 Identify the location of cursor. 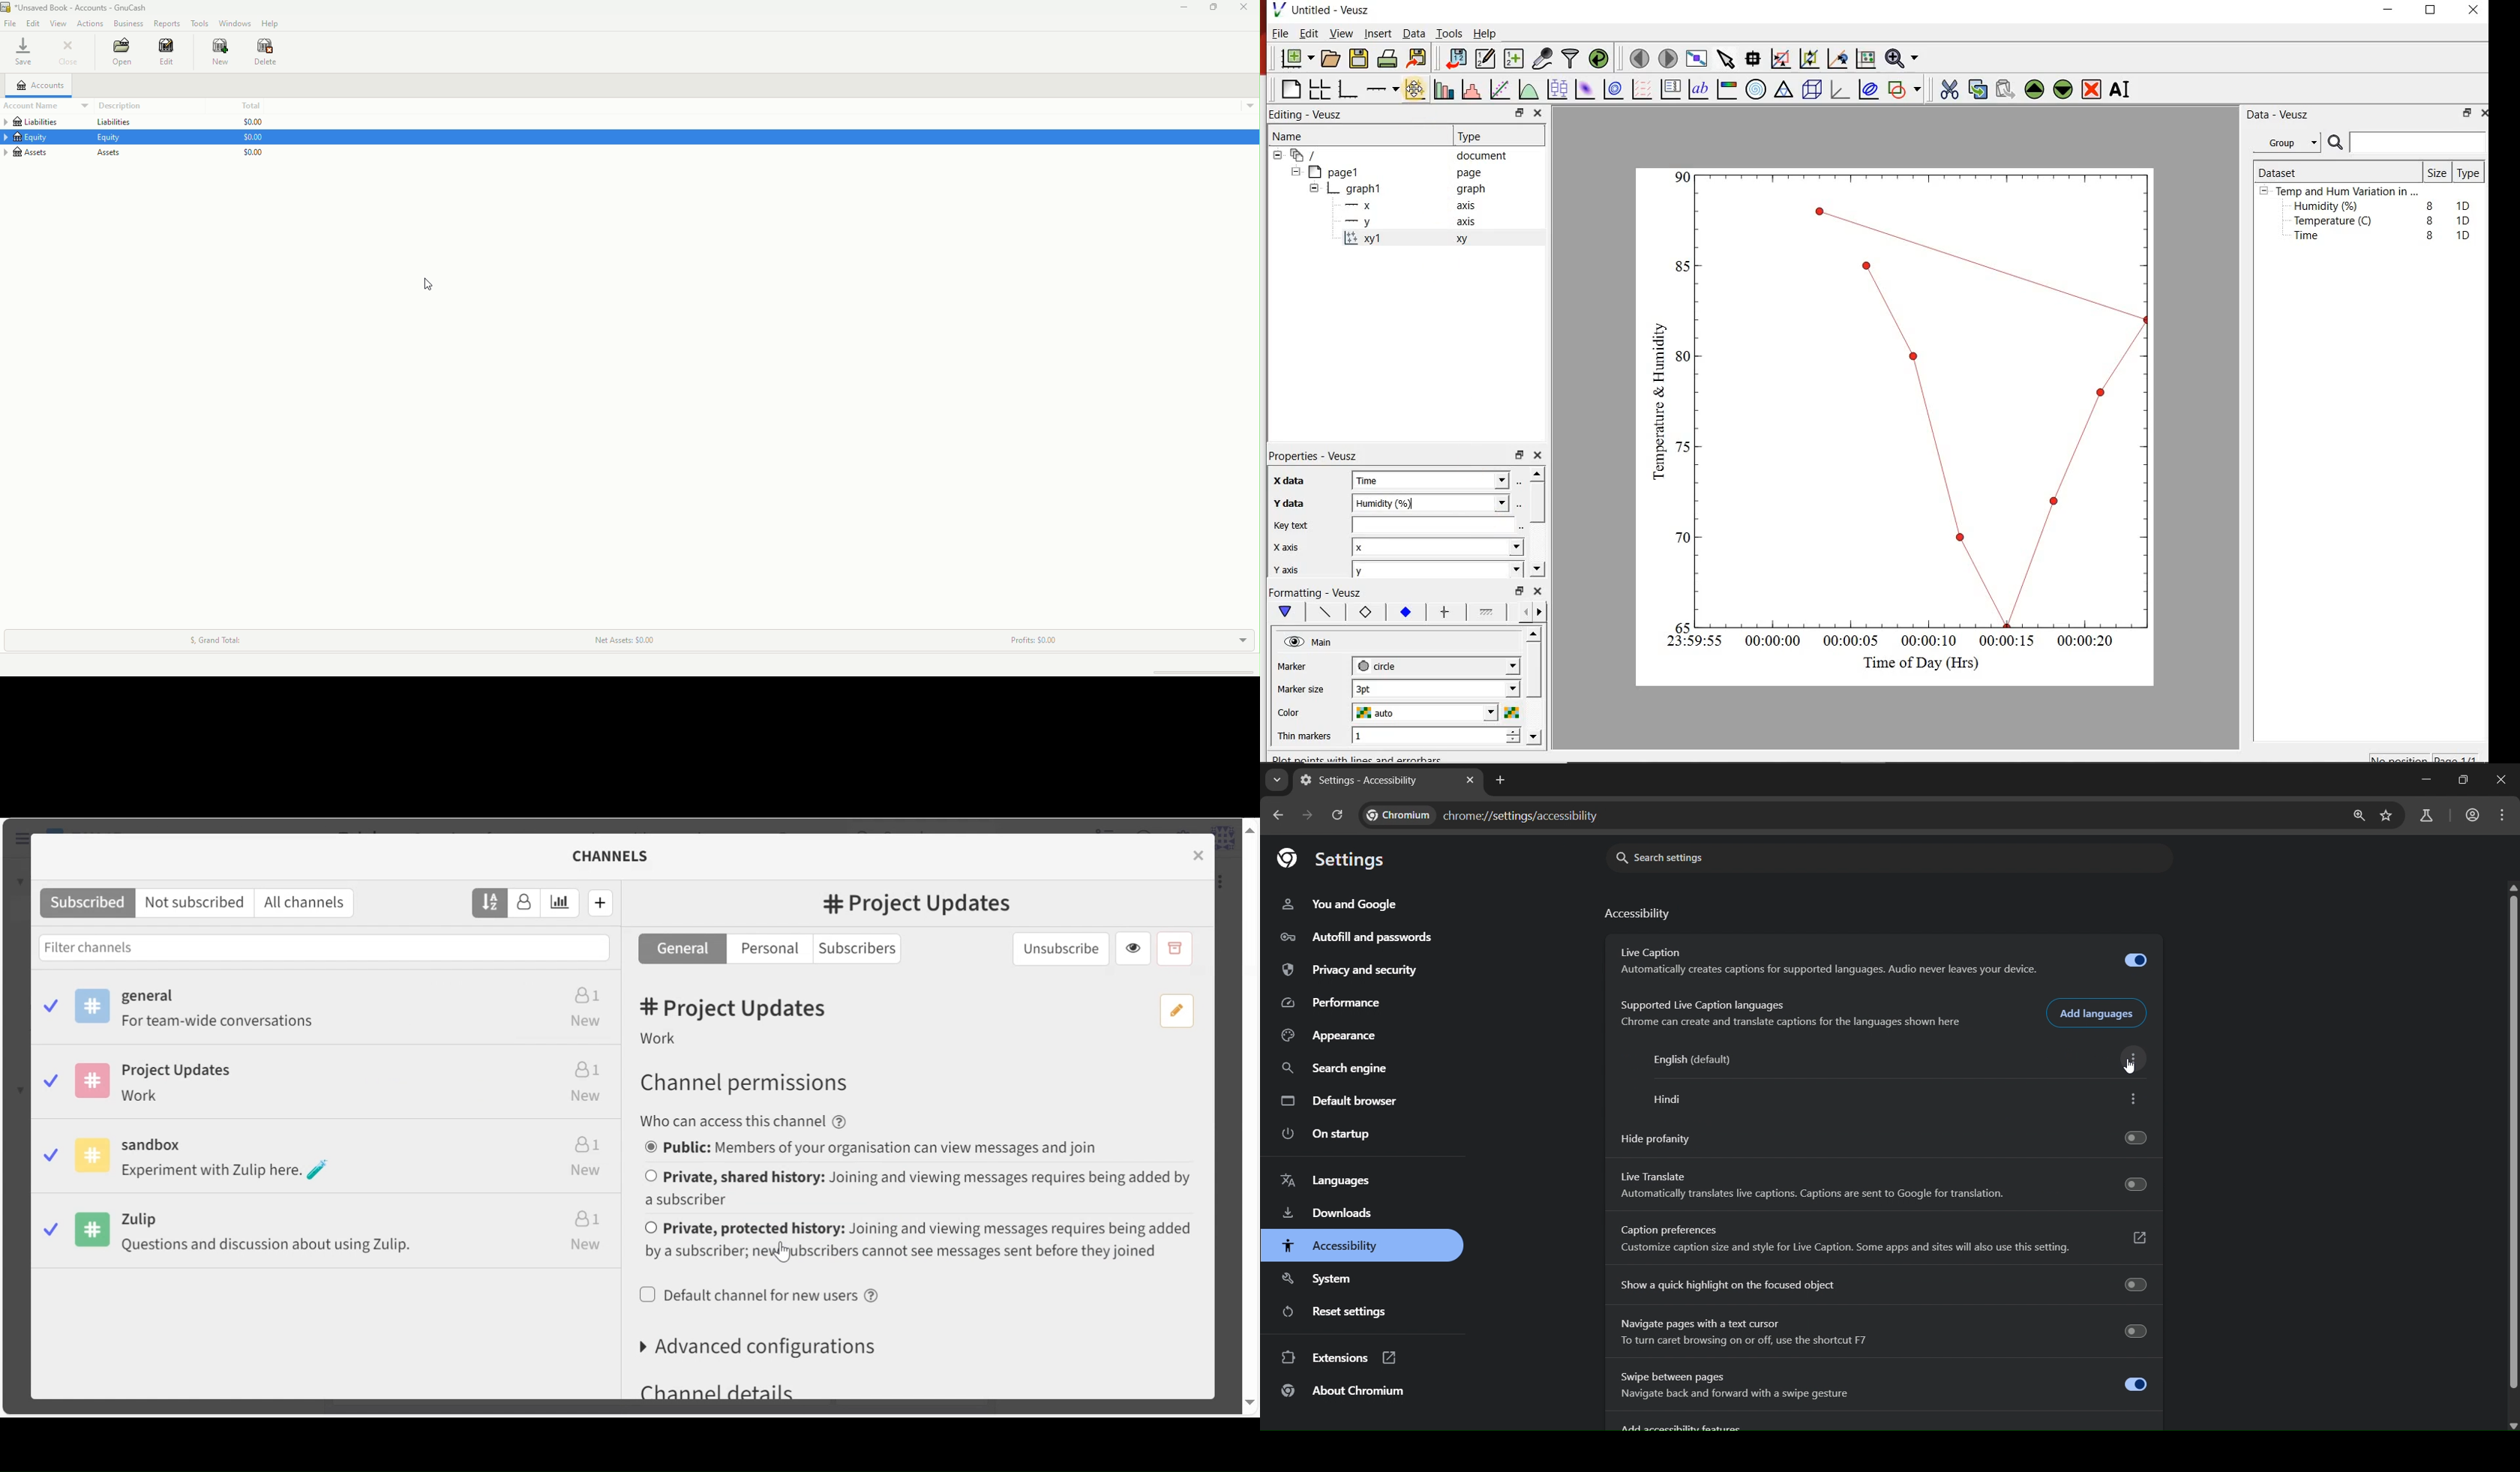
(780, 1250).